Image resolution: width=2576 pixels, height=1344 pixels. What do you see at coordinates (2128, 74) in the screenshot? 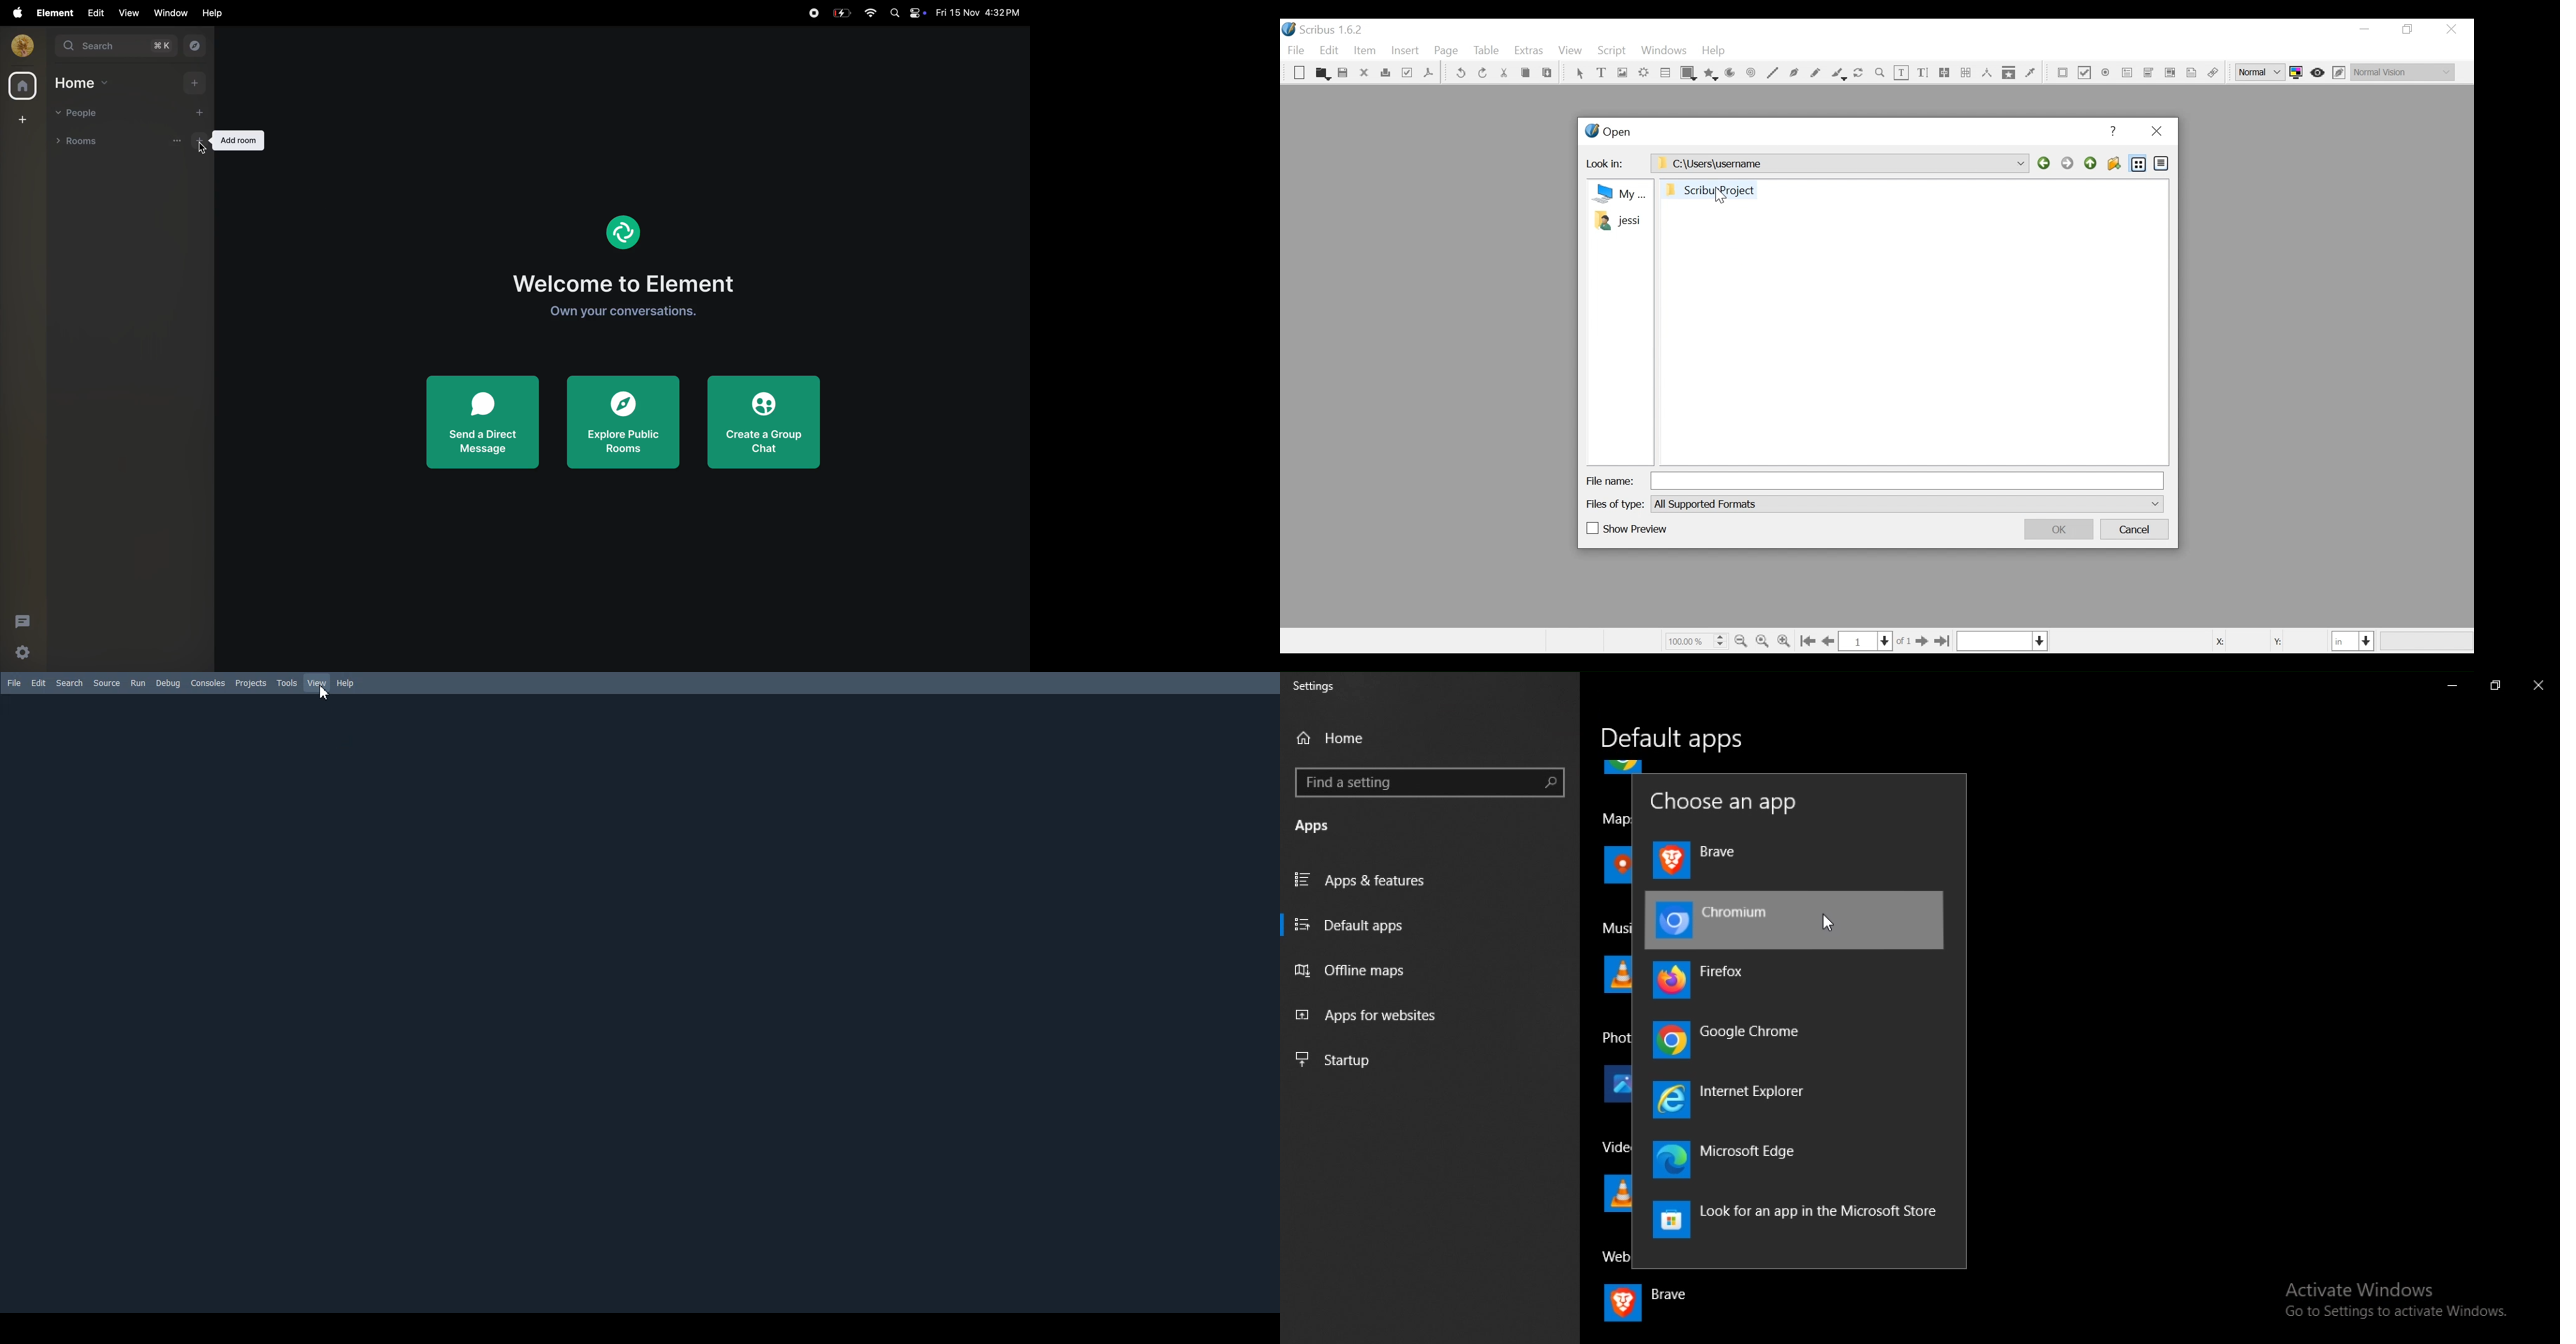
I see `PDF Combo Box` at bounding box center [2128, 74].